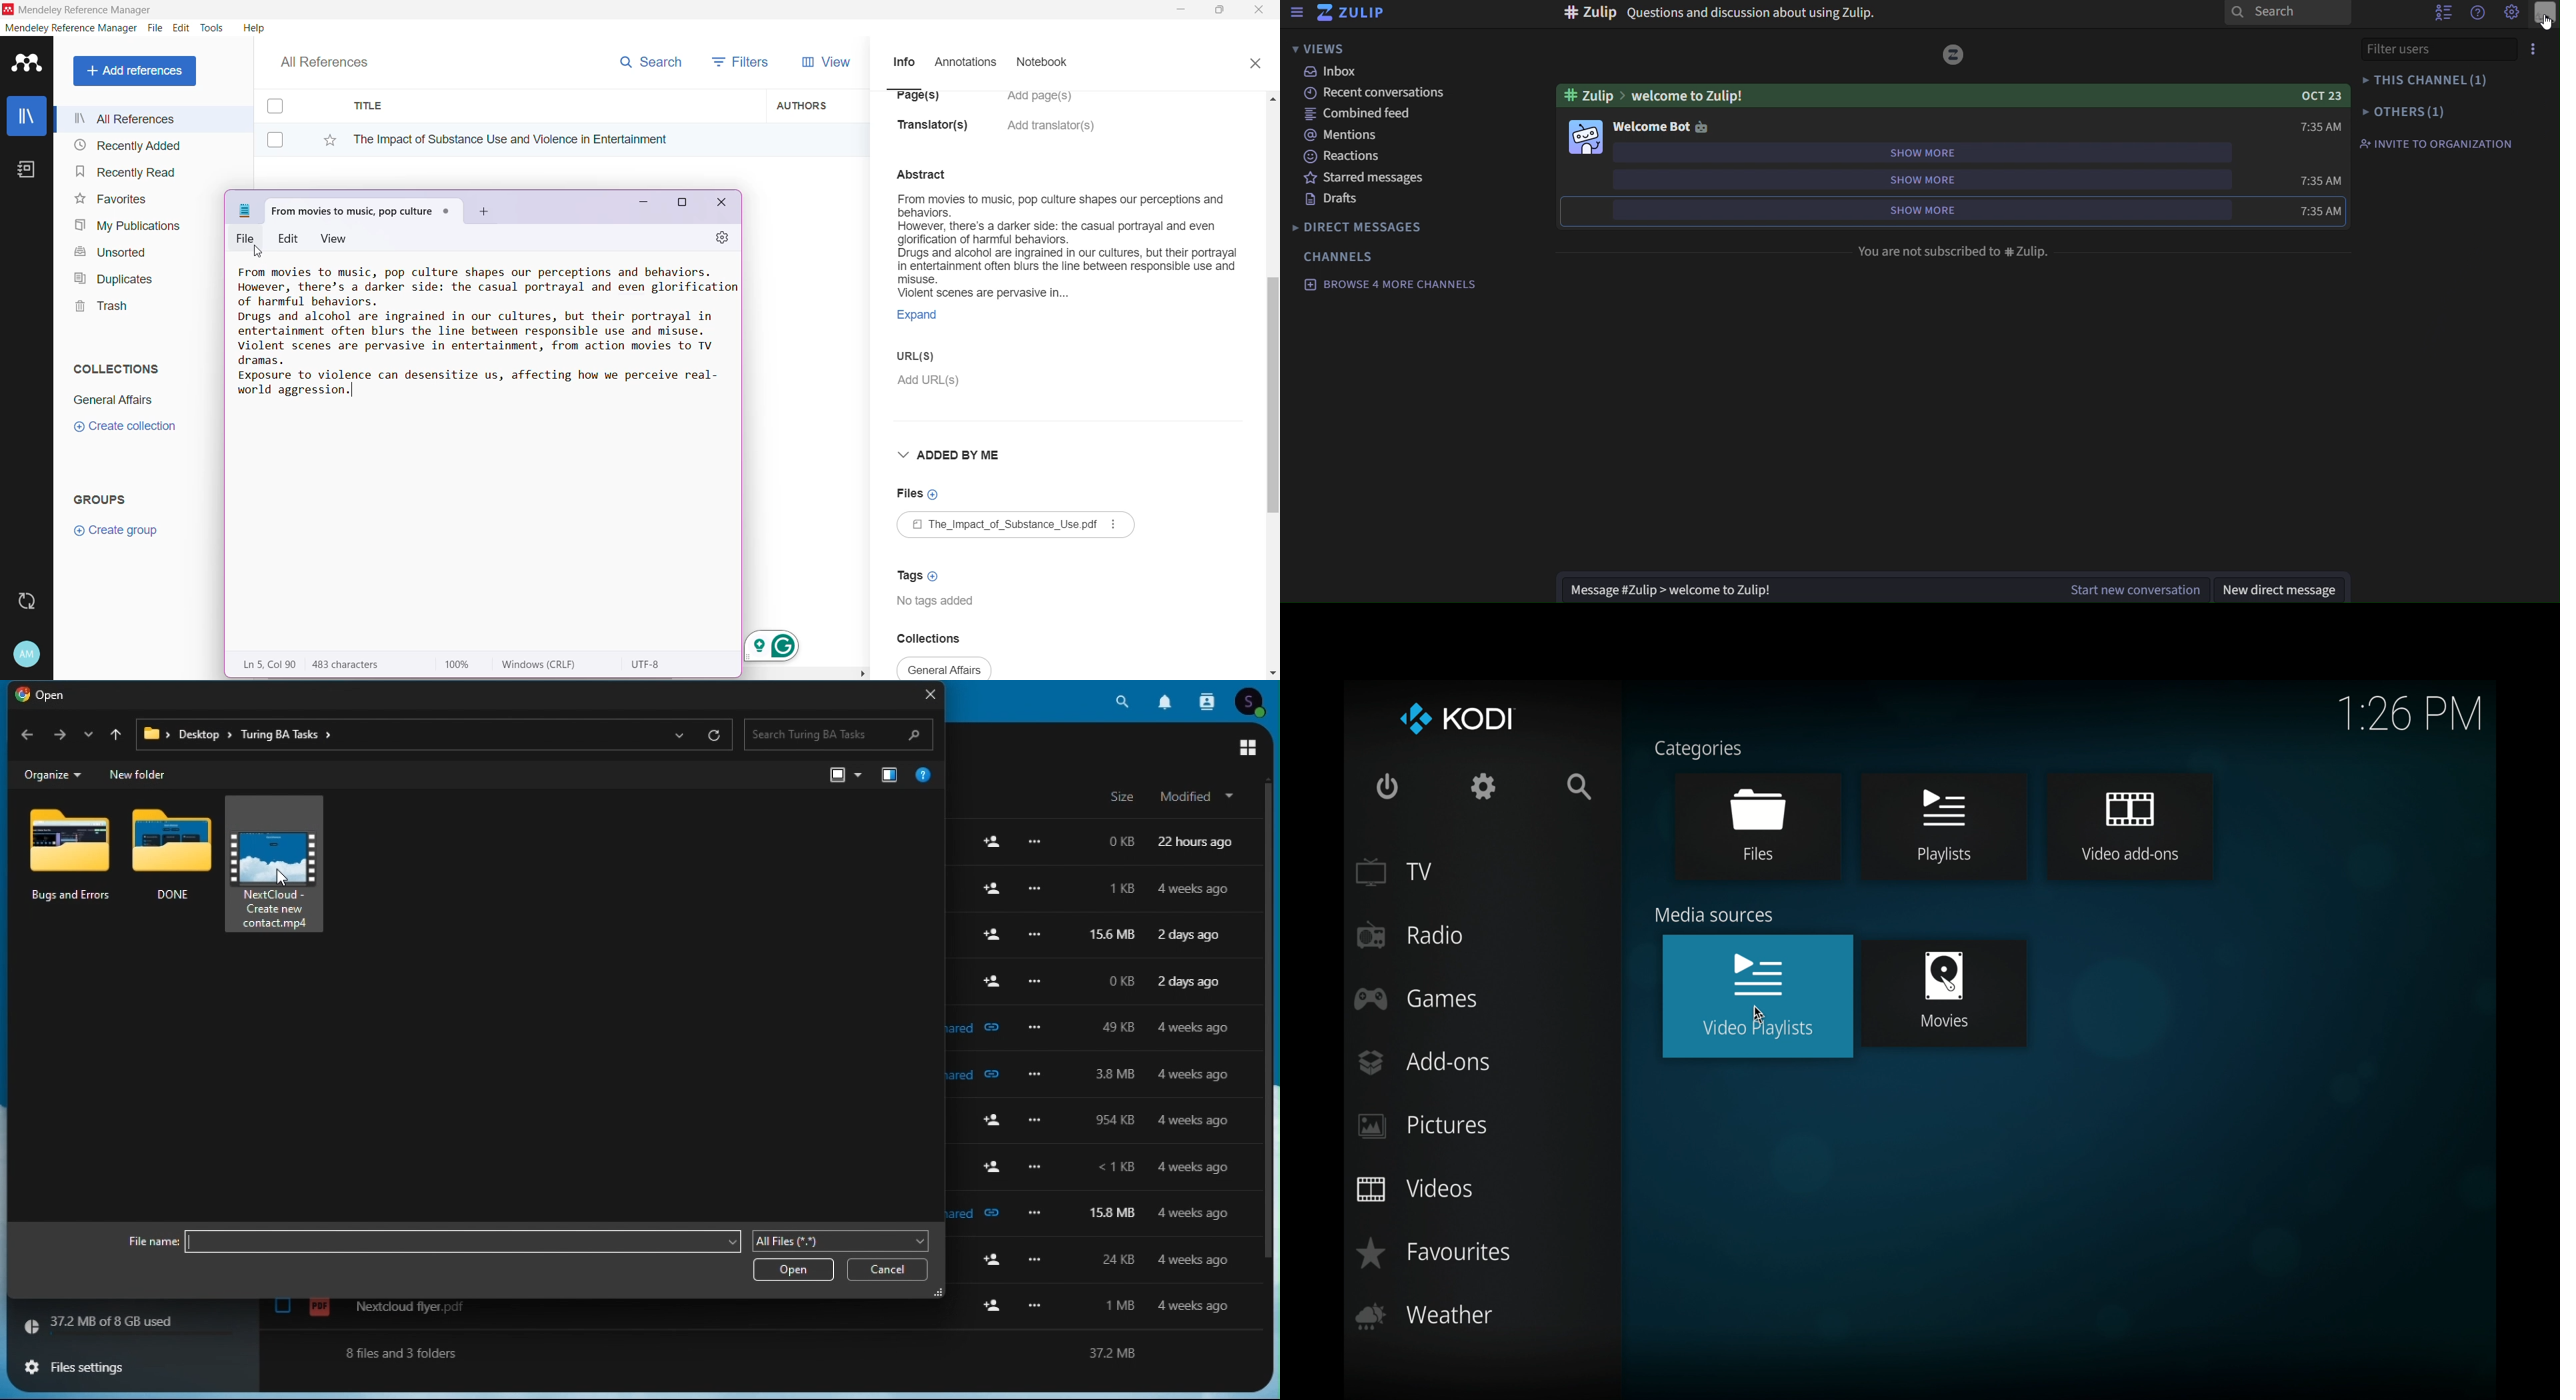 This screenshot has width=2576, height=1400. Describe the element at coordinates (1387, 115) in the screenshot. I see `combined feed` at that location.